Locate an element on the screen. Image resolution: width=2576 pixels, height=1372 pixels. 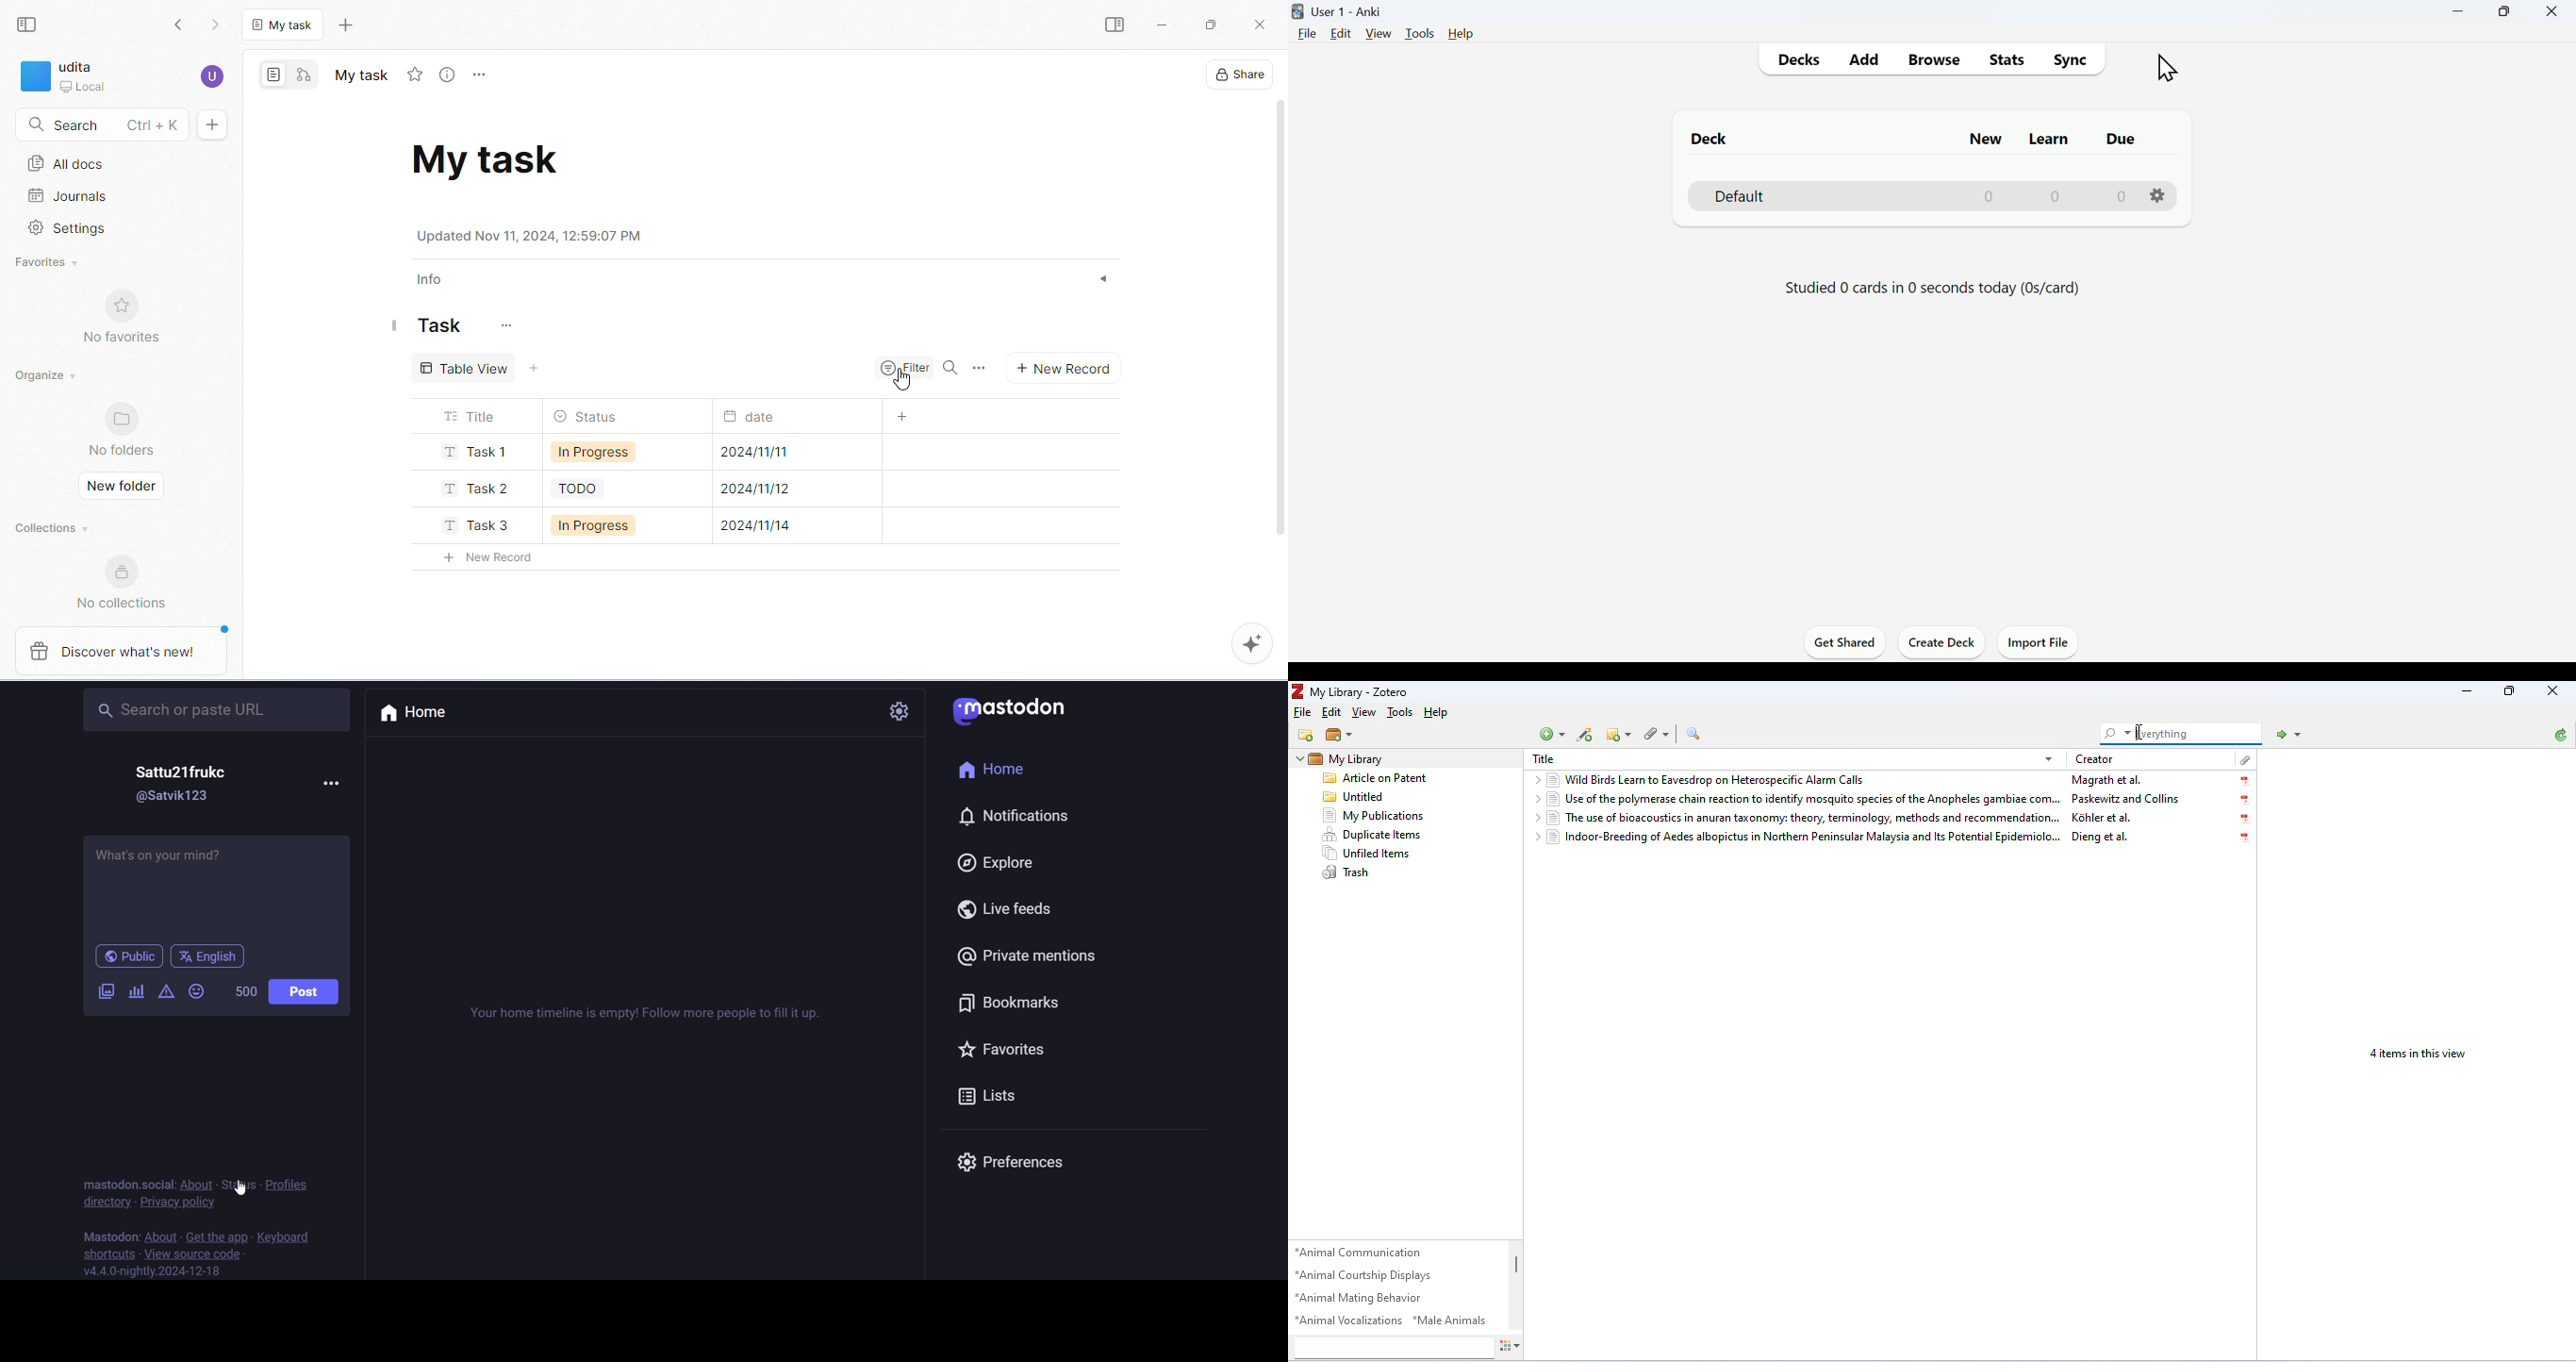
profiles is located at coordinates (290, 1181).